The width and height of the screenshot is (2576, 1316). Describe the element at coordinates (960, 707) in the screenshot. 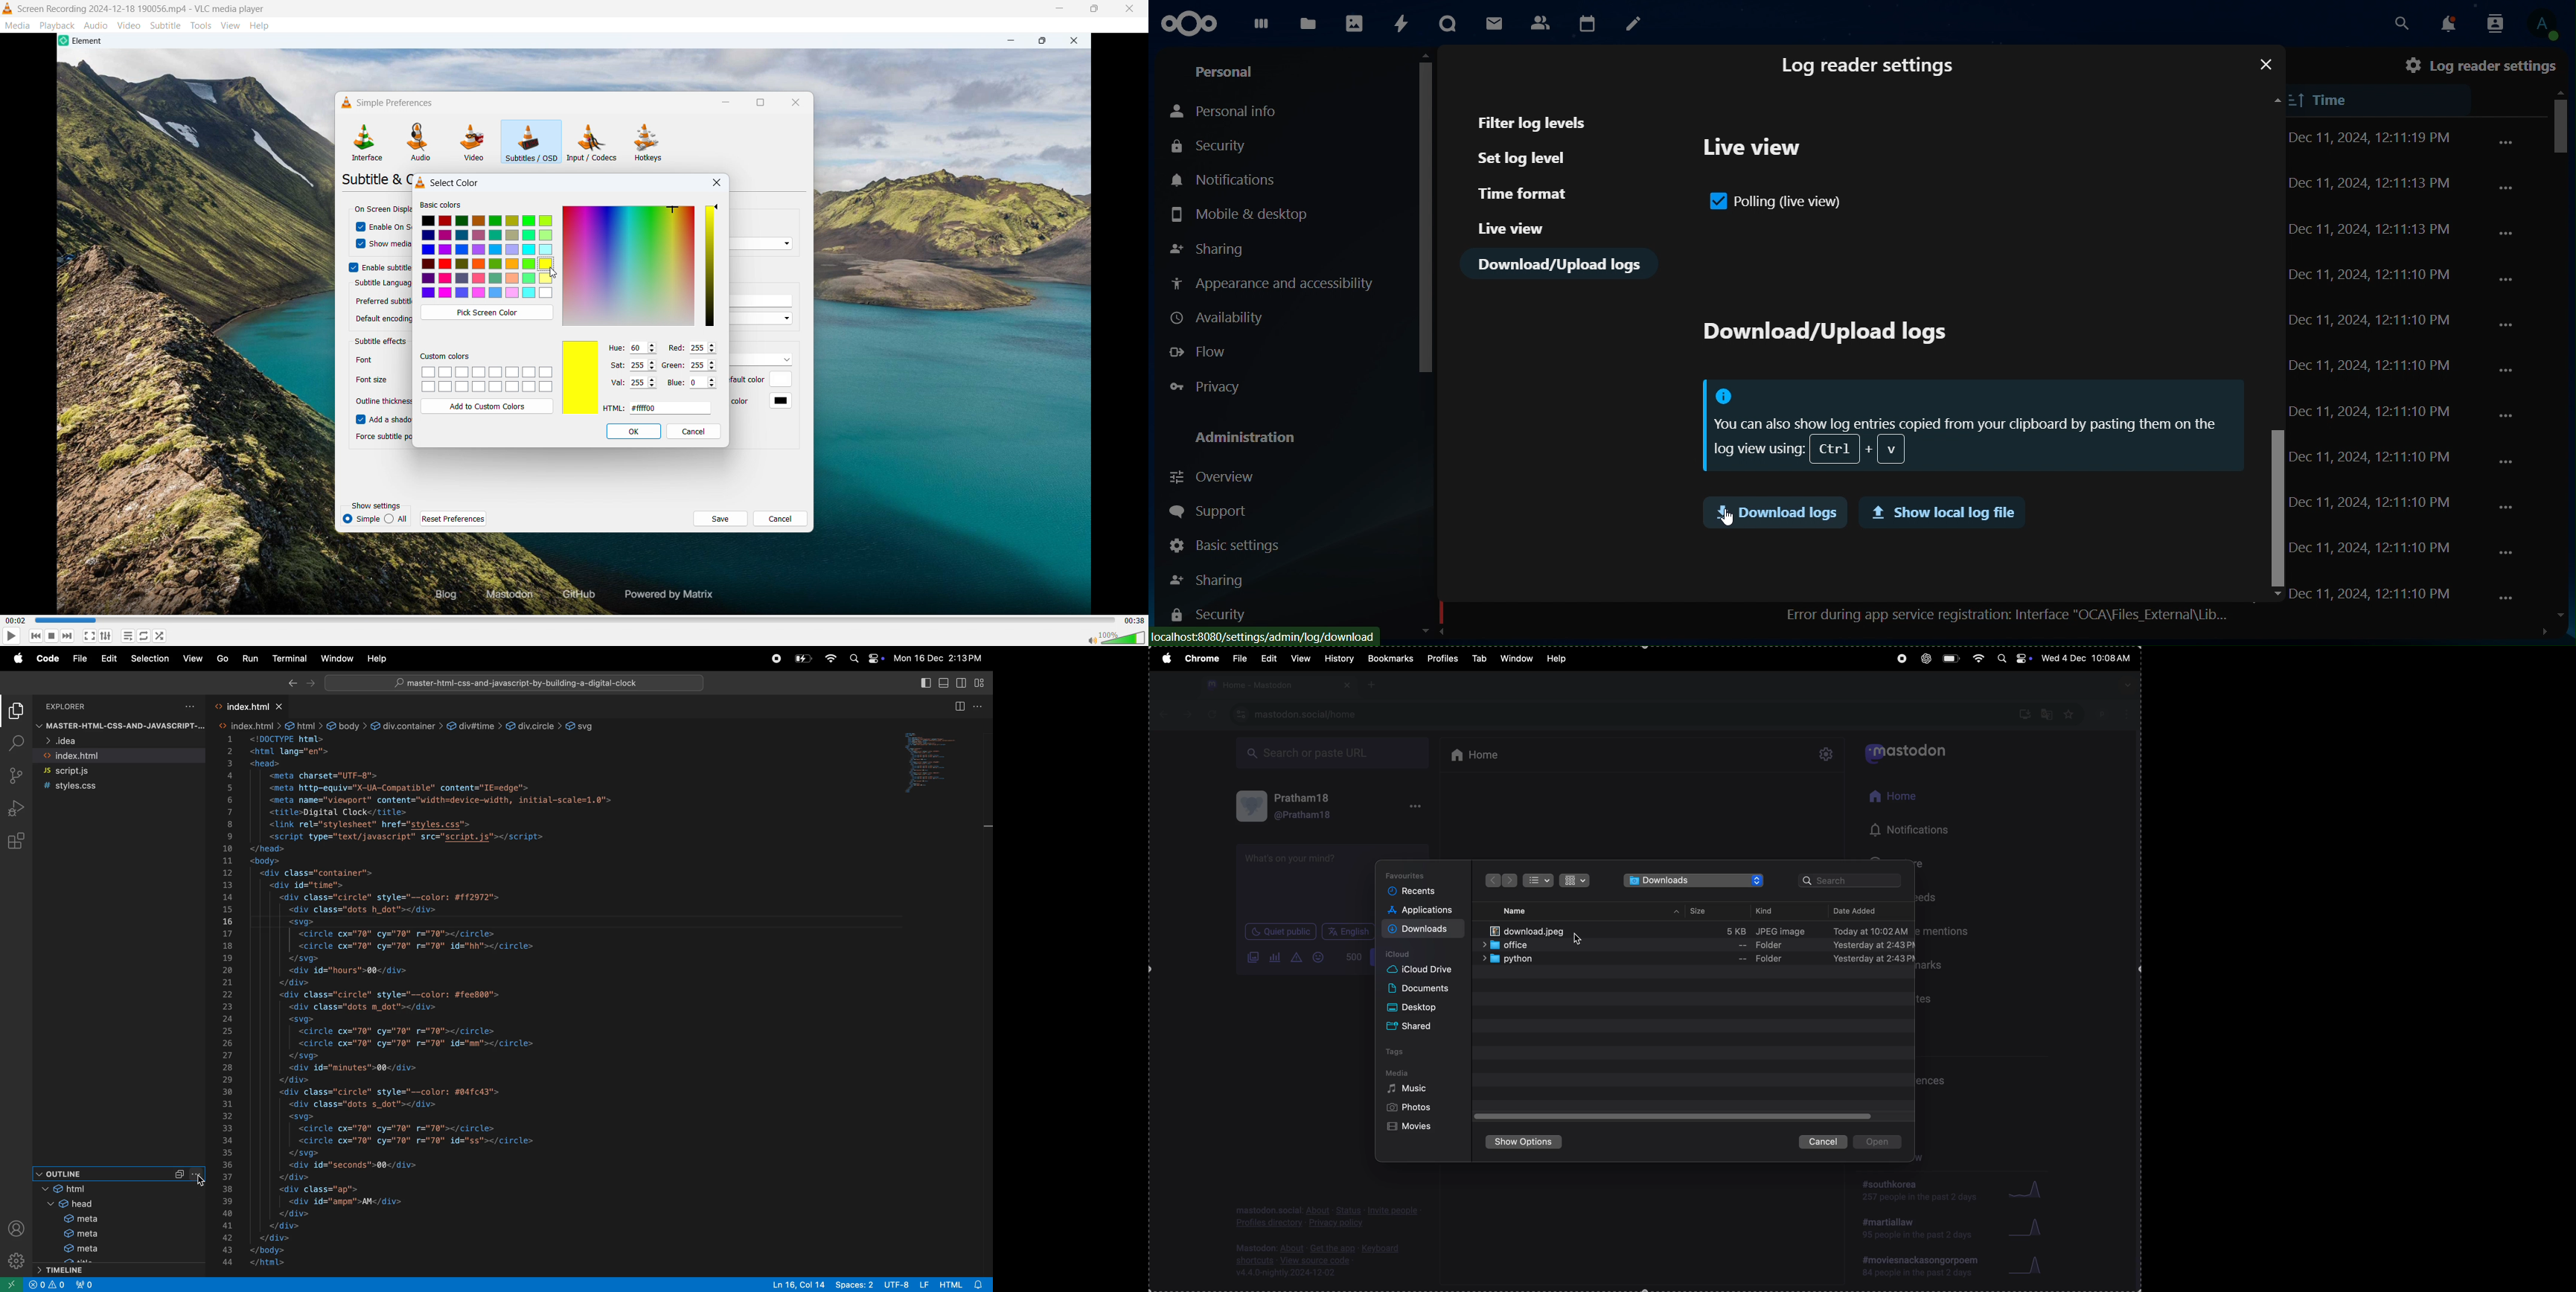

I see `split editor right` at that location.